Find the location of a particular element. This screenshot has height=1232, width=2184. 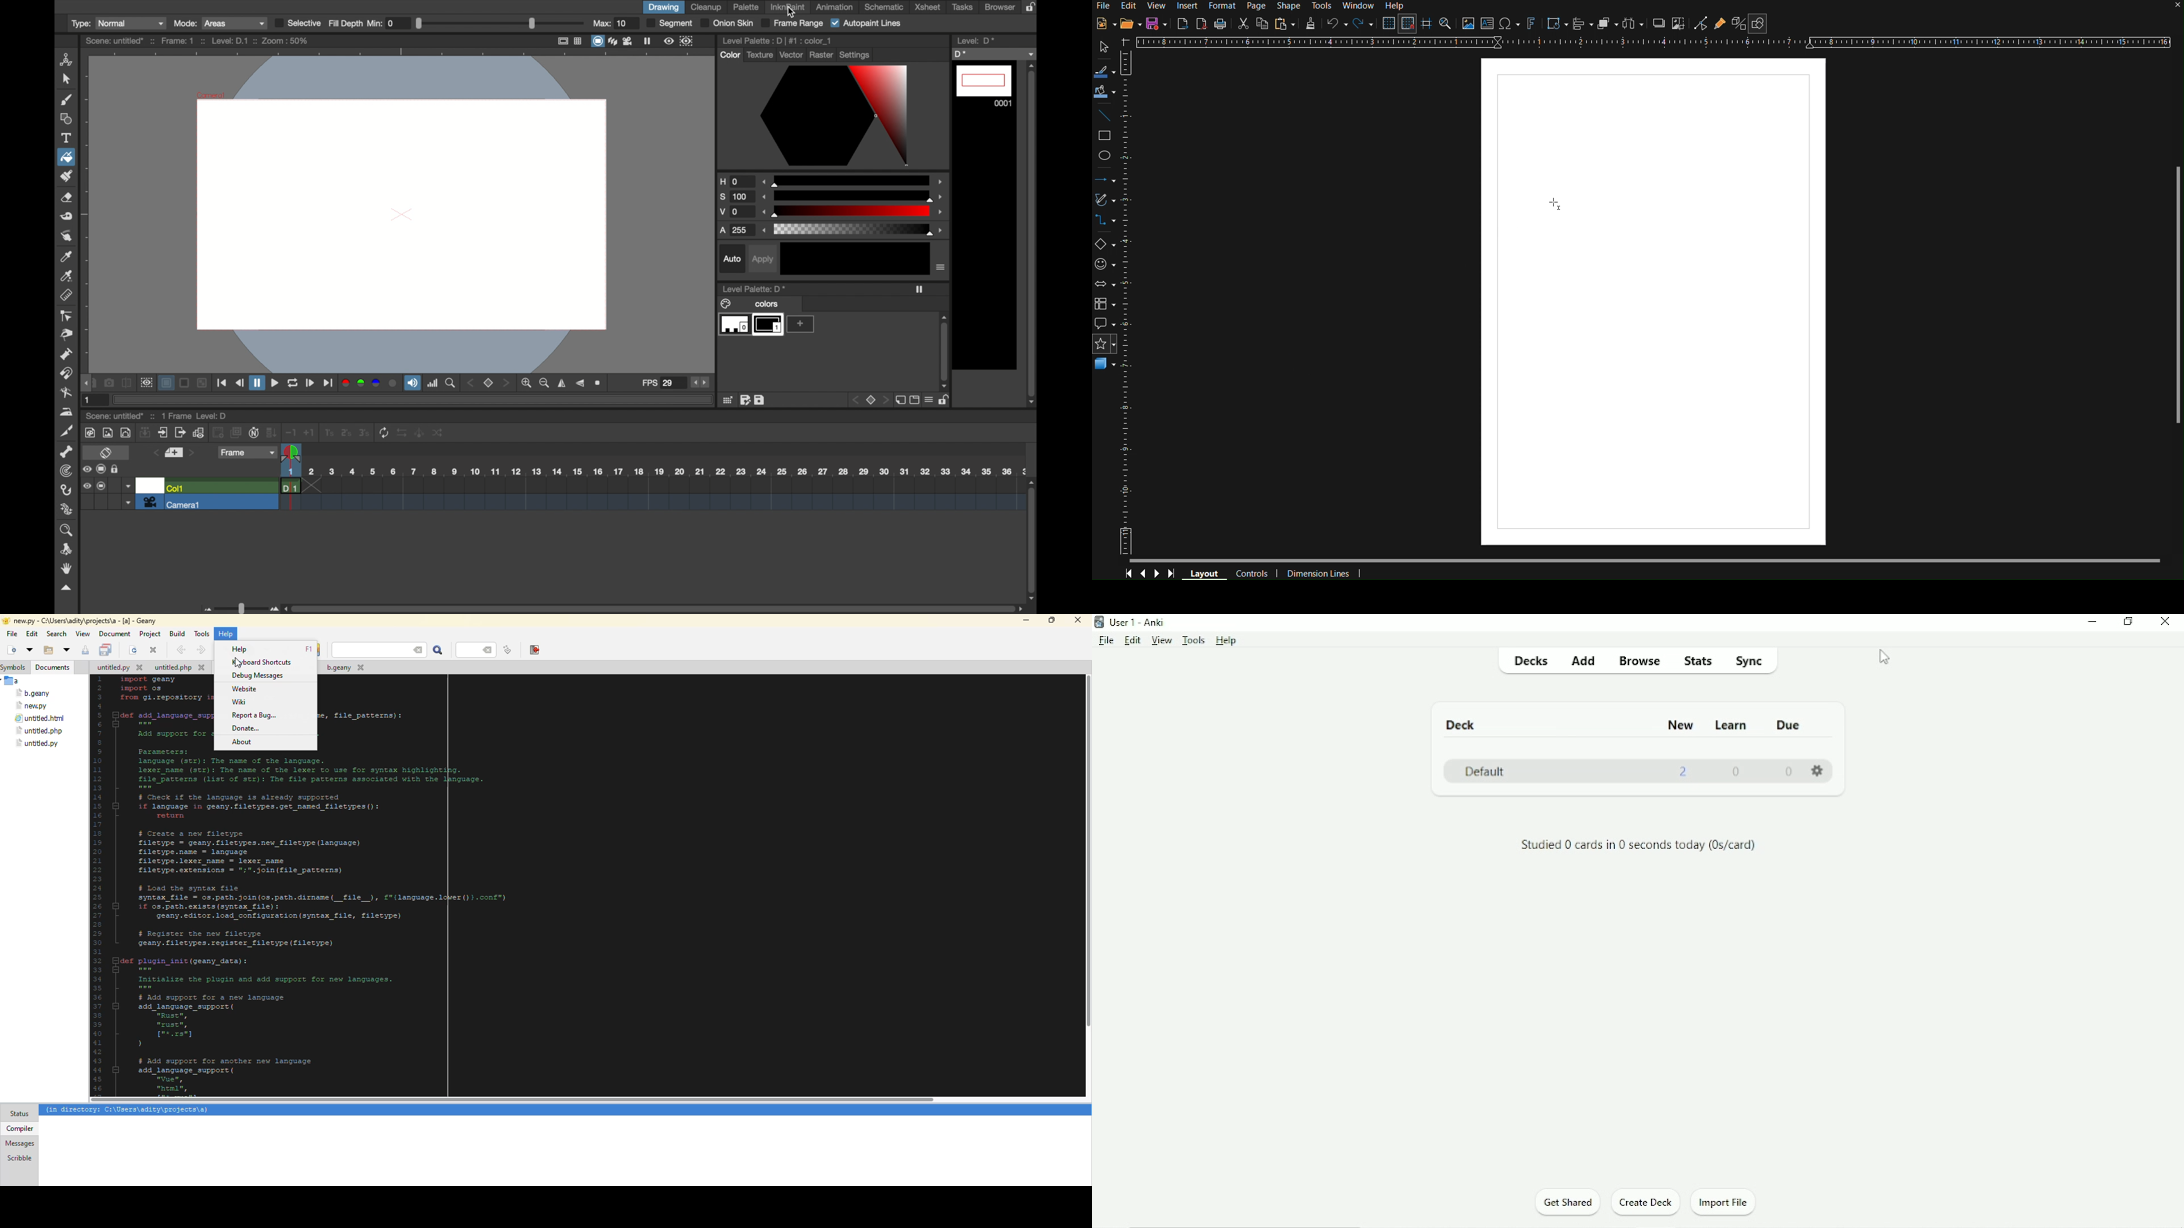

control point editor tool is located at coordinates (65, 316).